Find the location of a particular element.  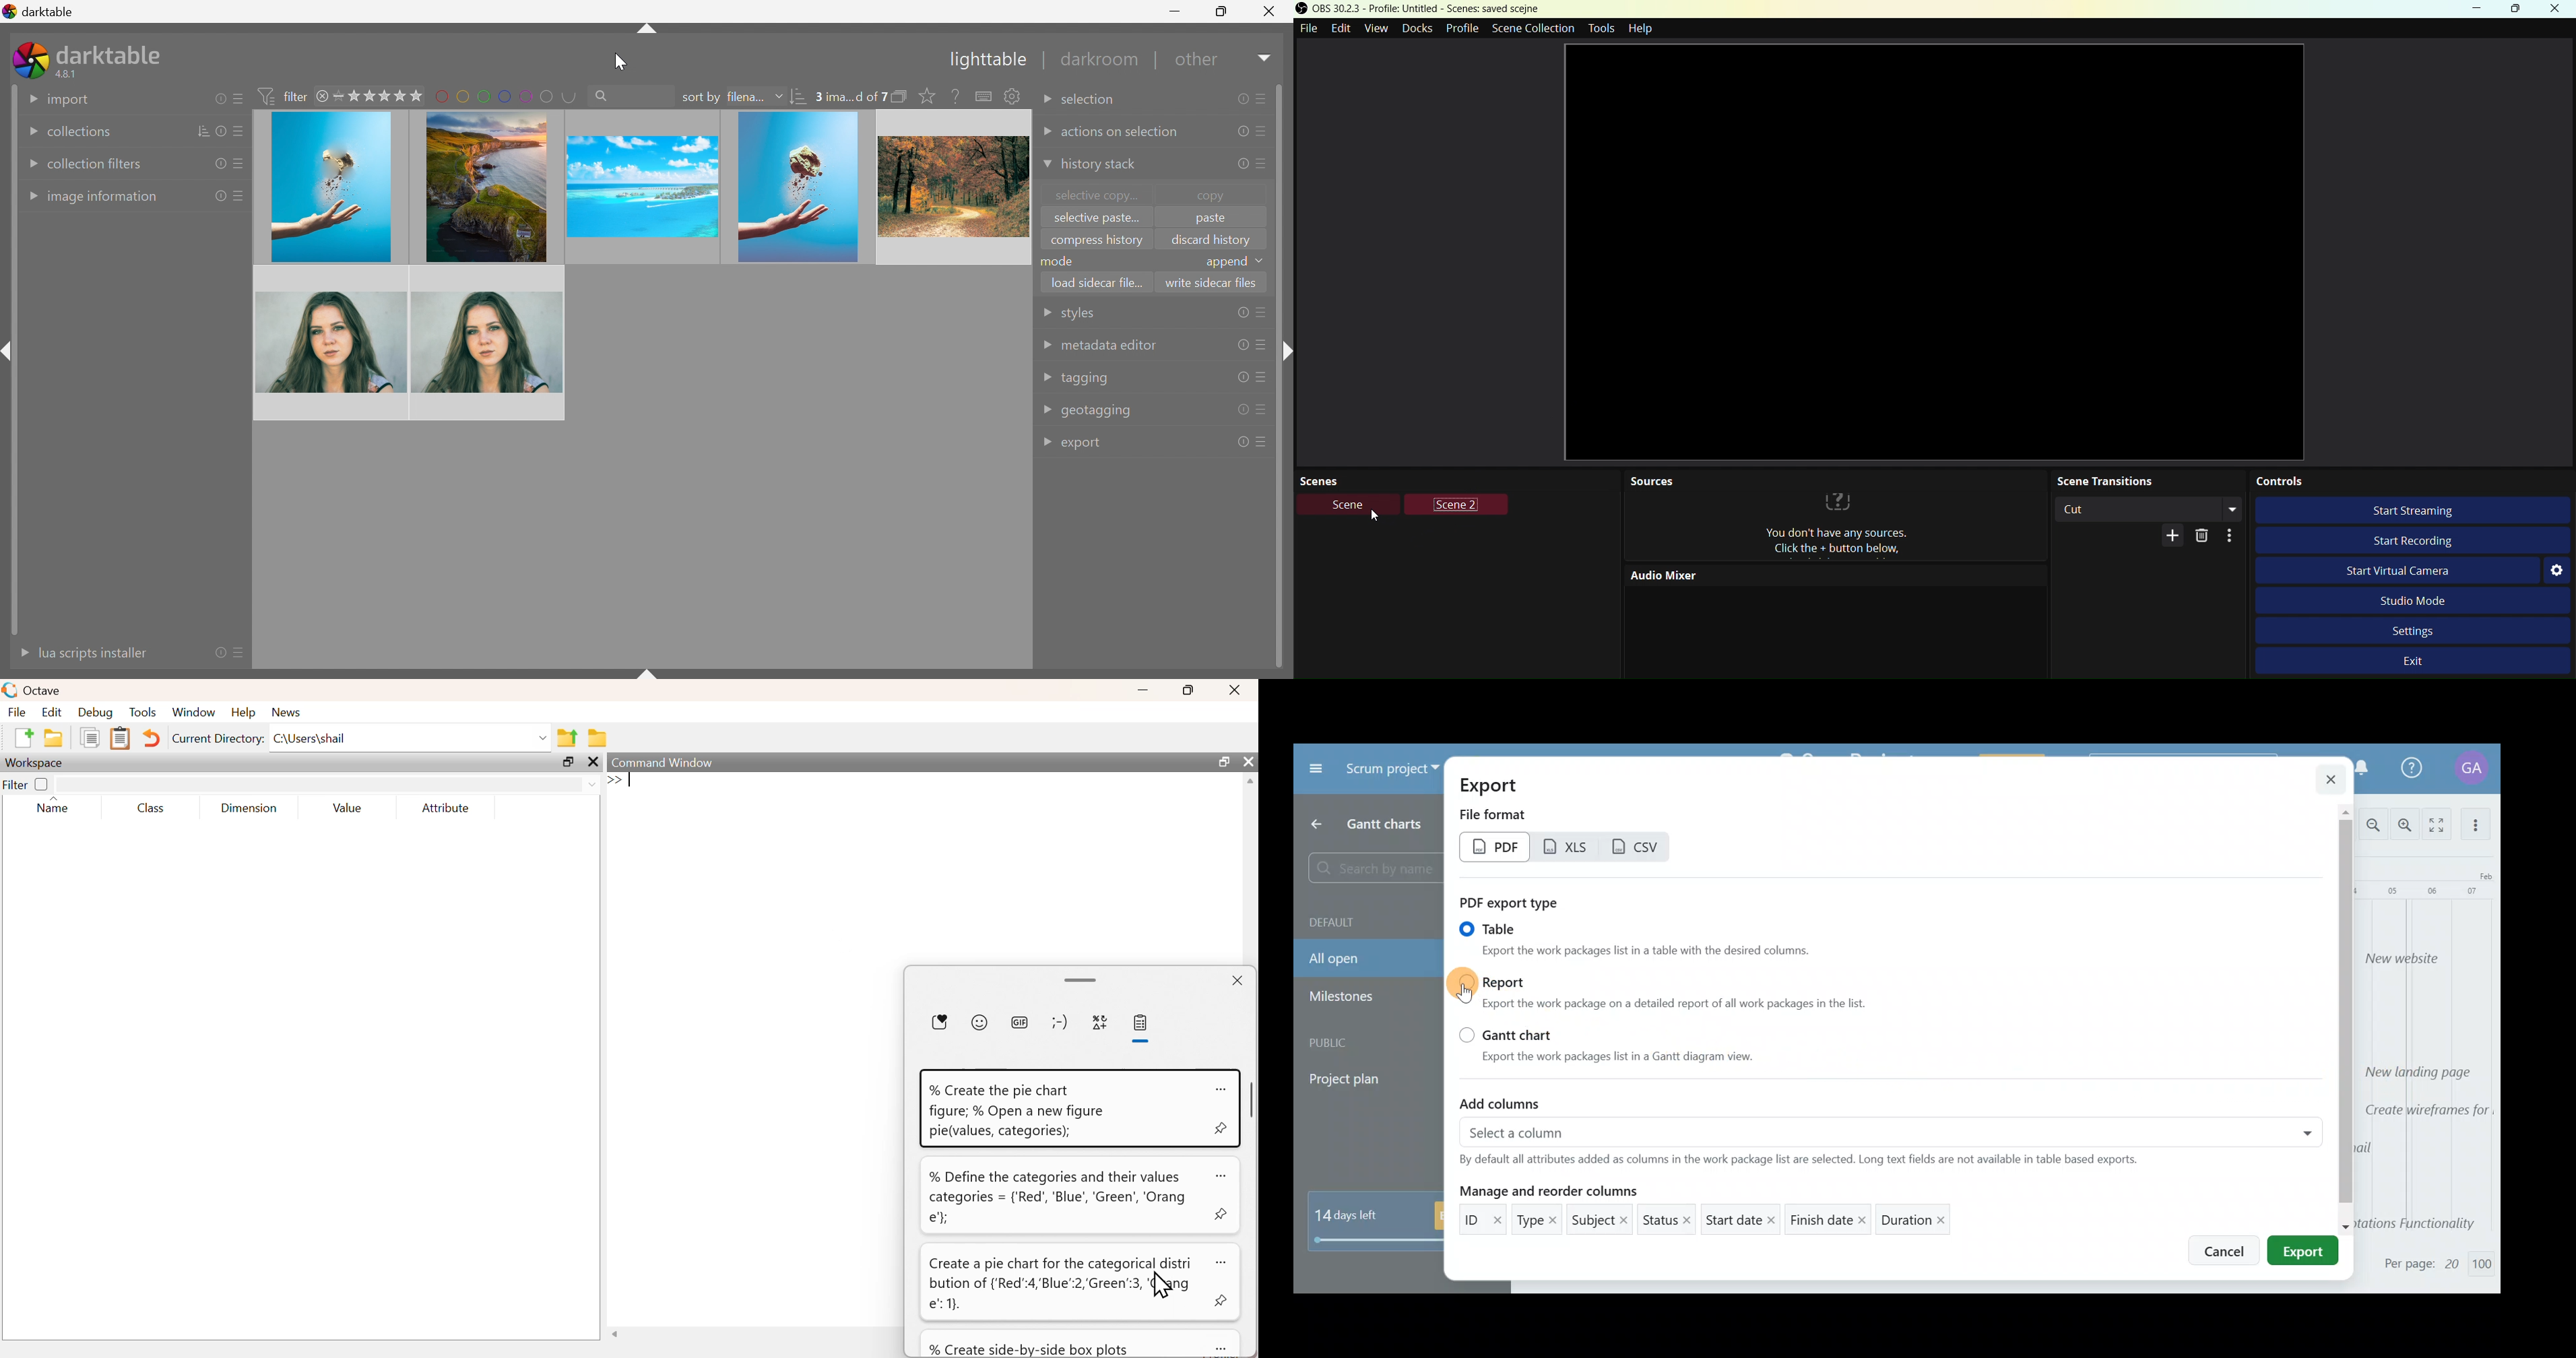

image is located at coordinates (331, 188).